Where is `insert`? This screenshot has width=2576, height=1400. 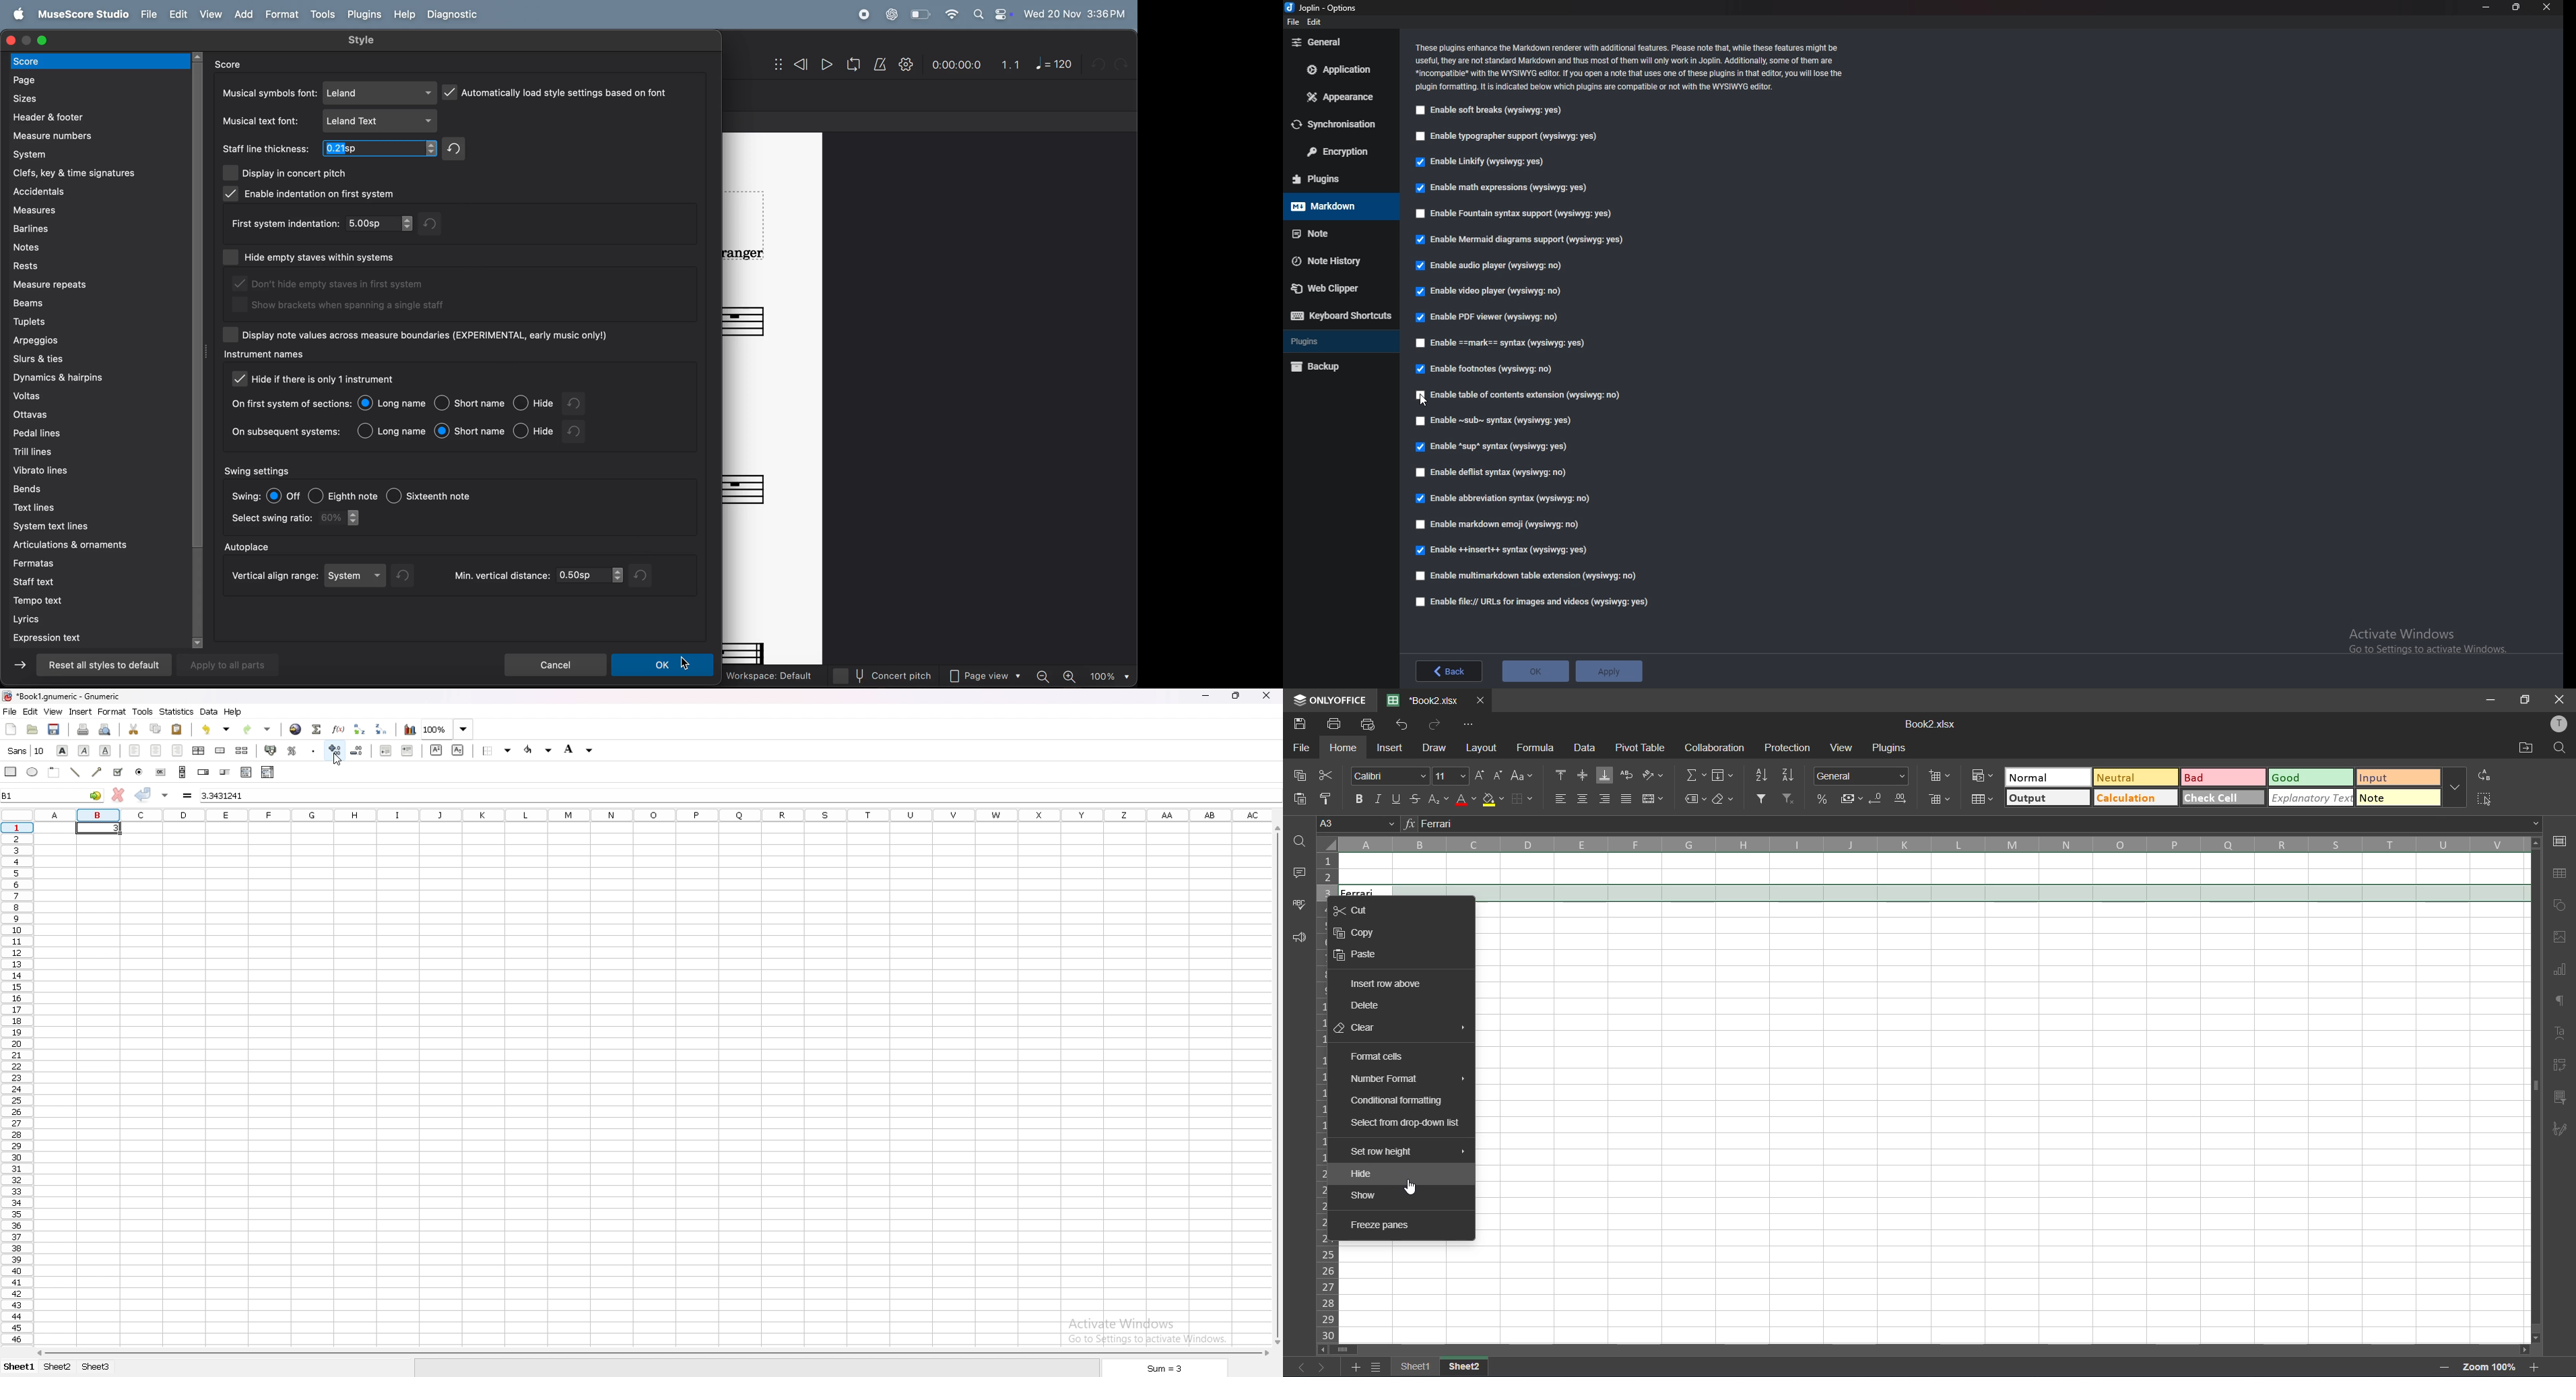 insert is located at coordinates (81, 712).